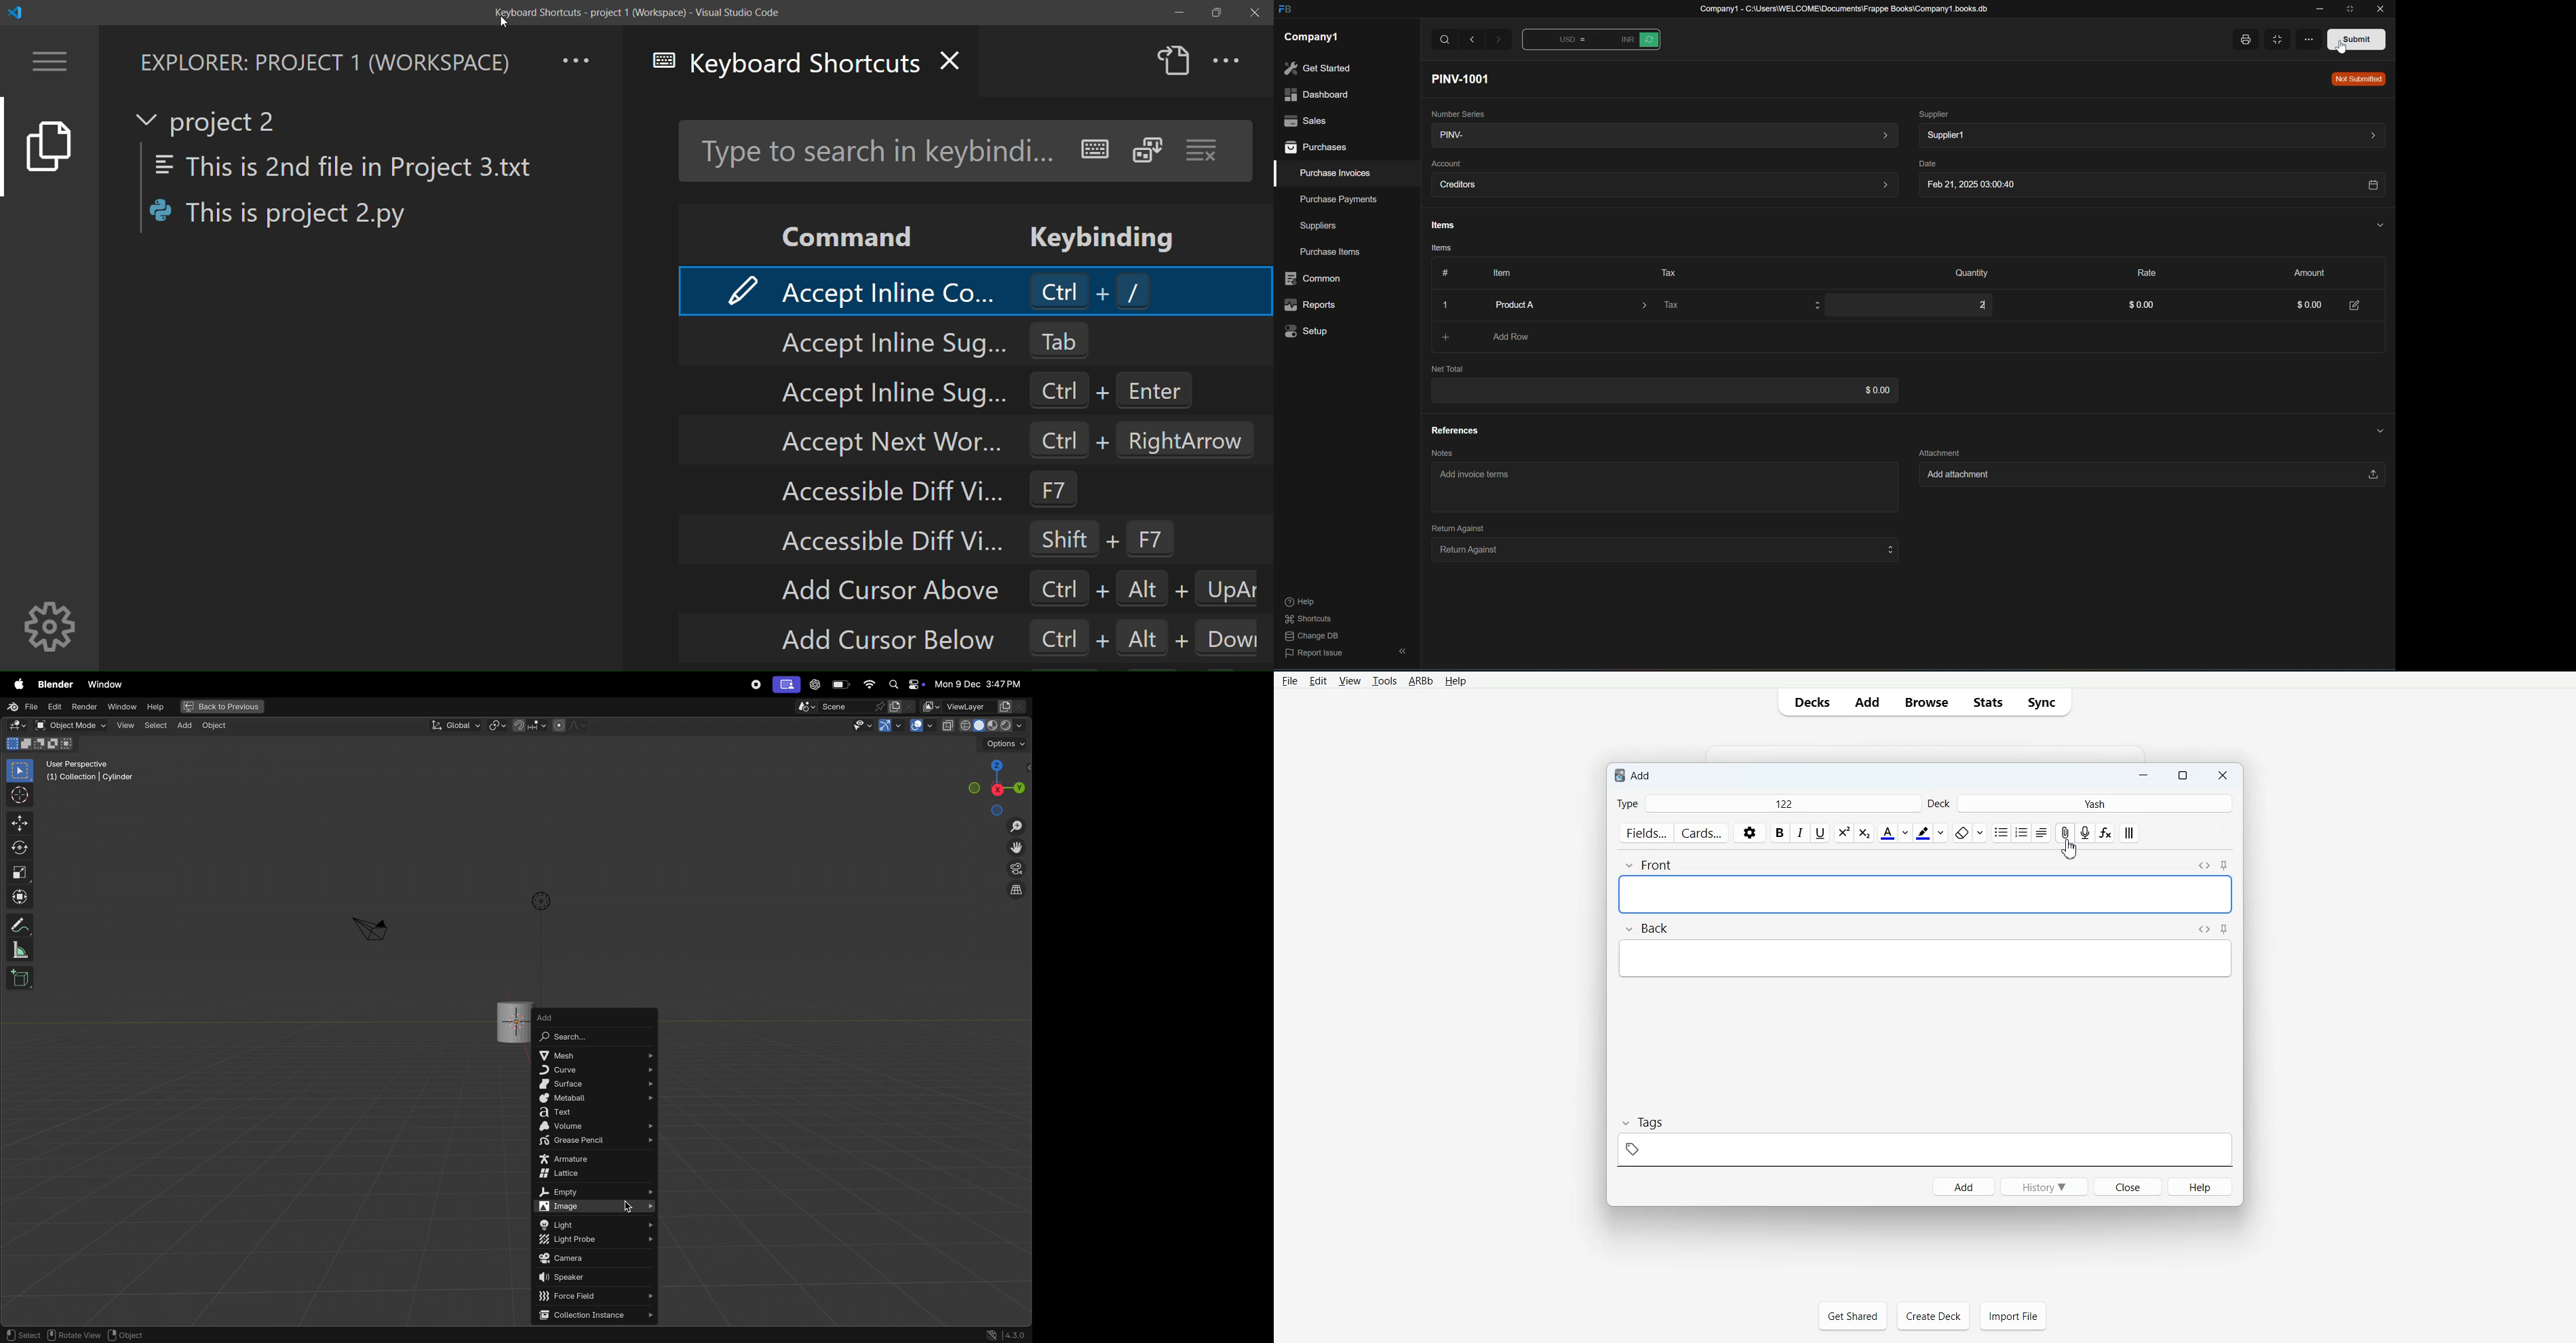 The width and height of the screenshot is (2576, 1344). Describe the element at coordinates (2128, 1186) in the screenshot. I see `Close` at that location.